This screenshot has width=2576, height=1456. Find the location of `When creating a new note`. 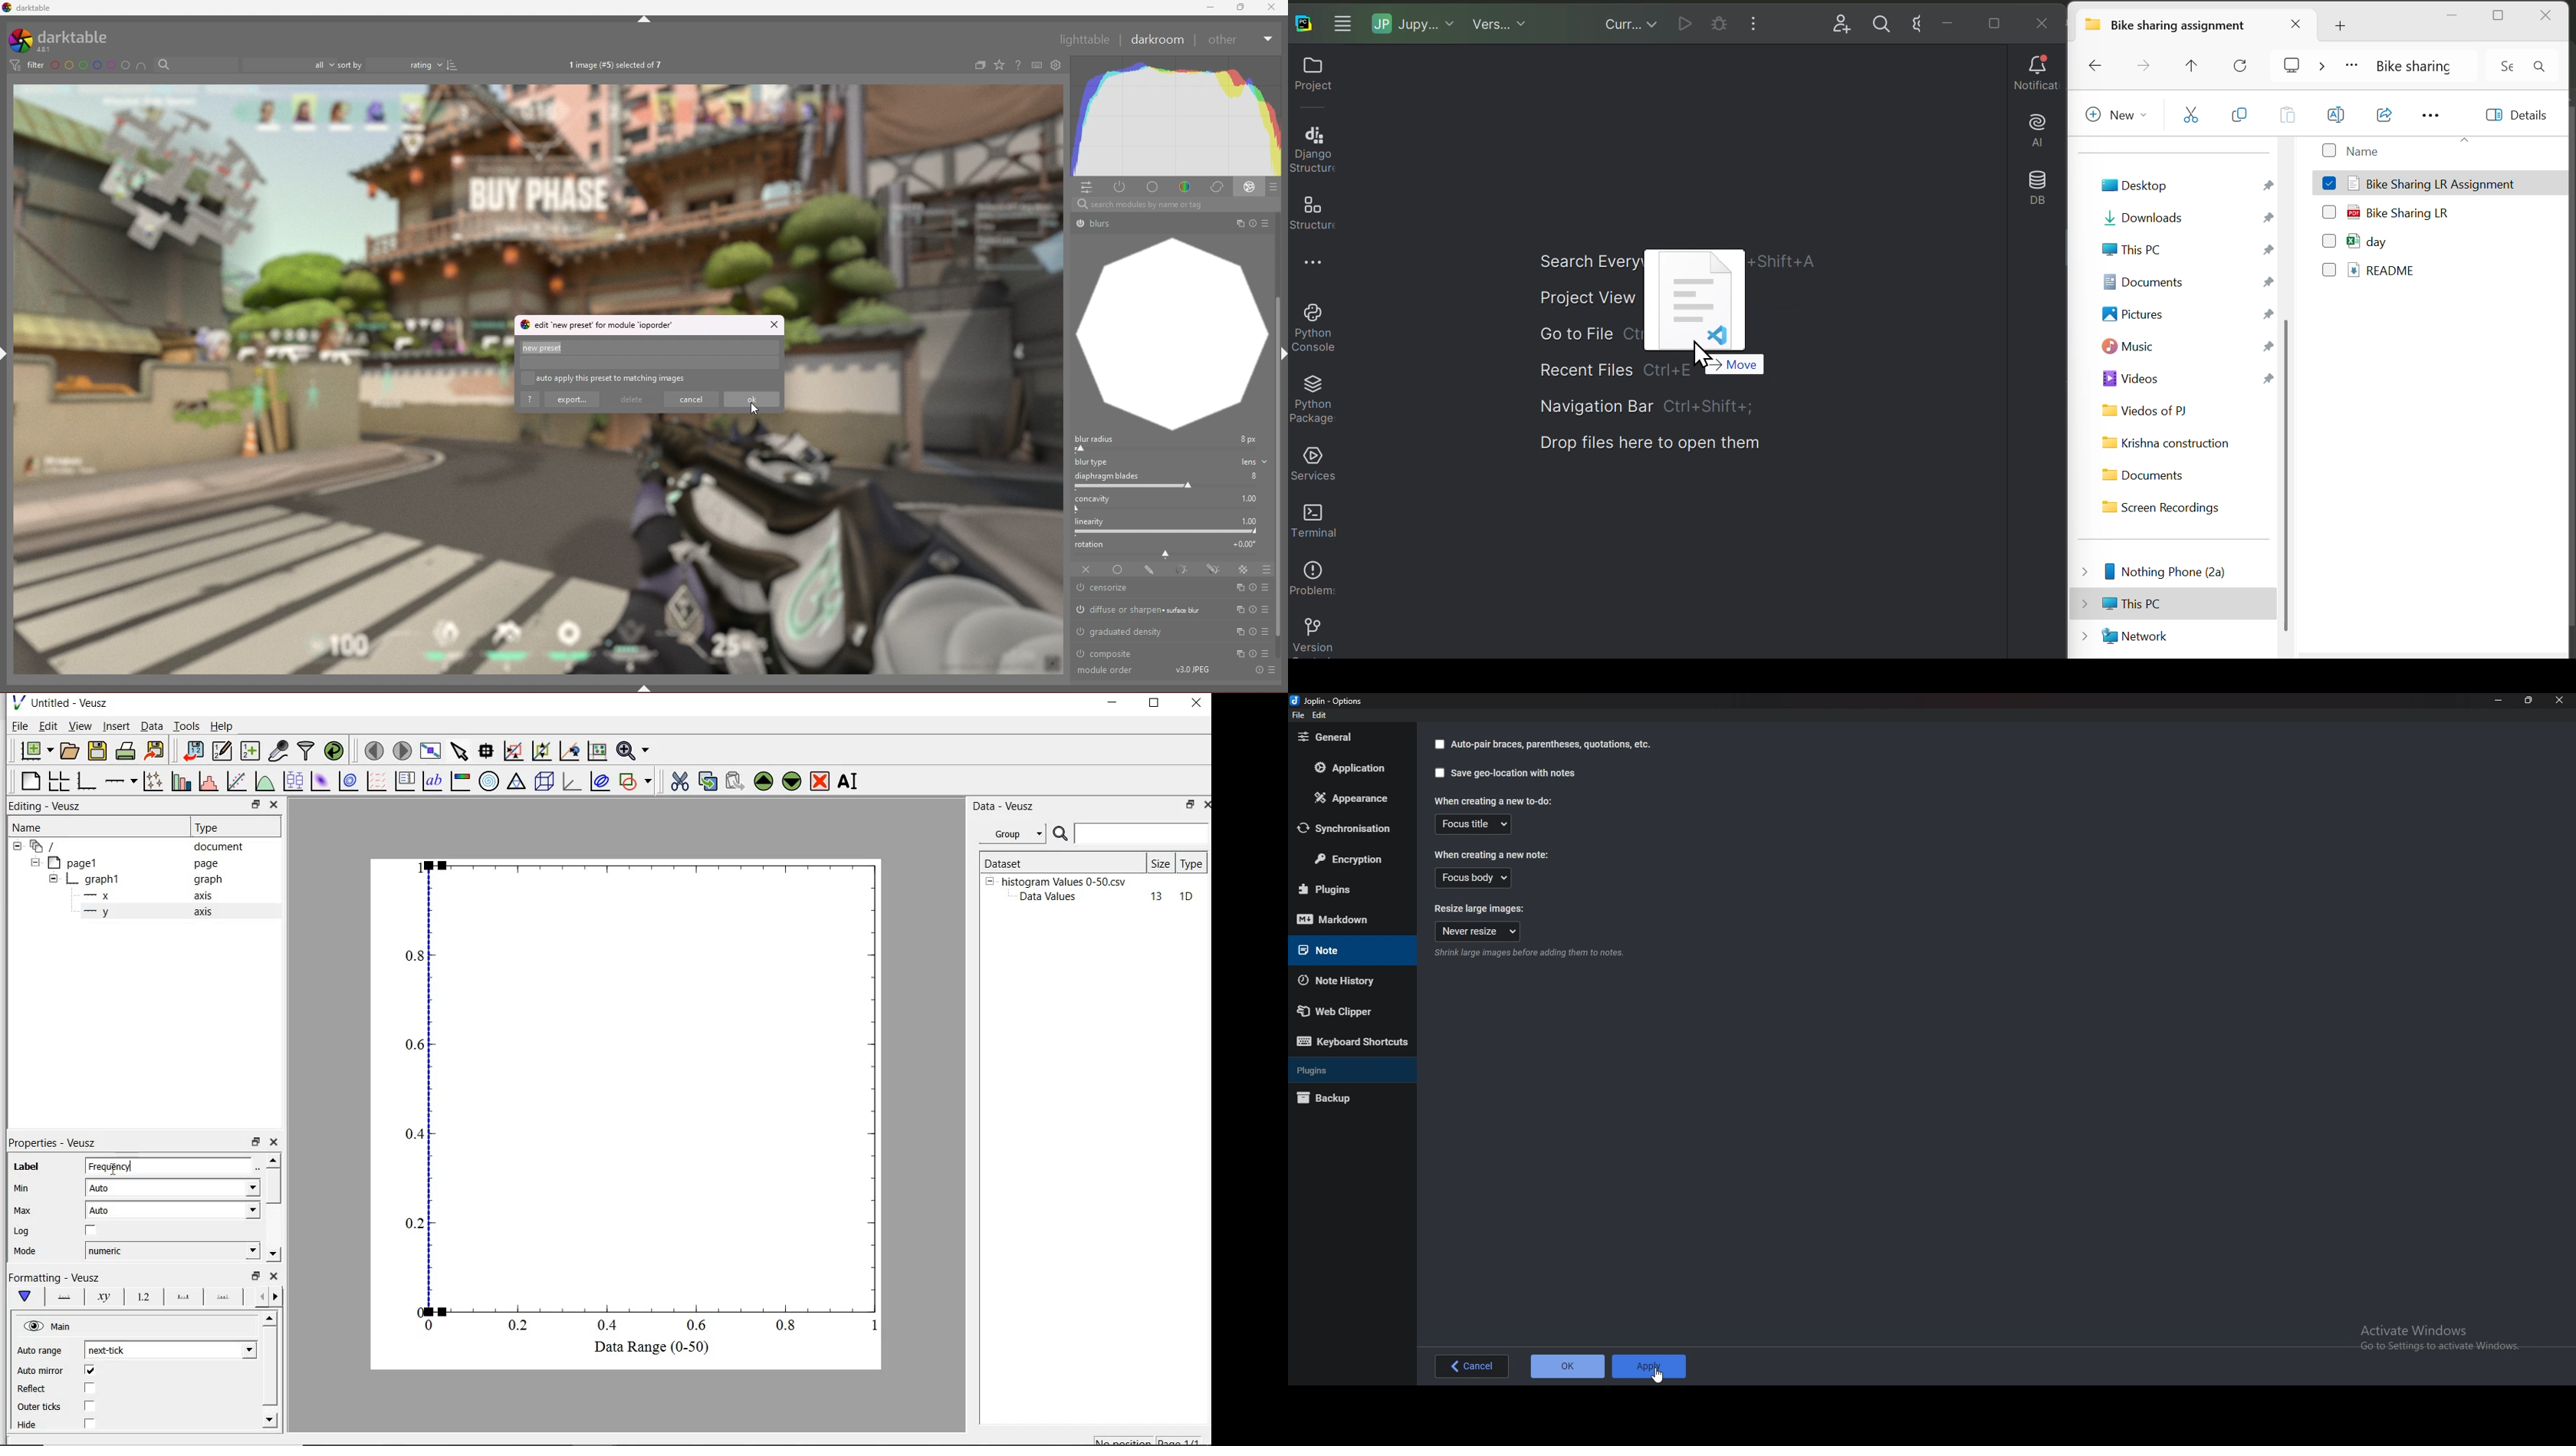

When creating a new note is located at coordinates (1493, 855).